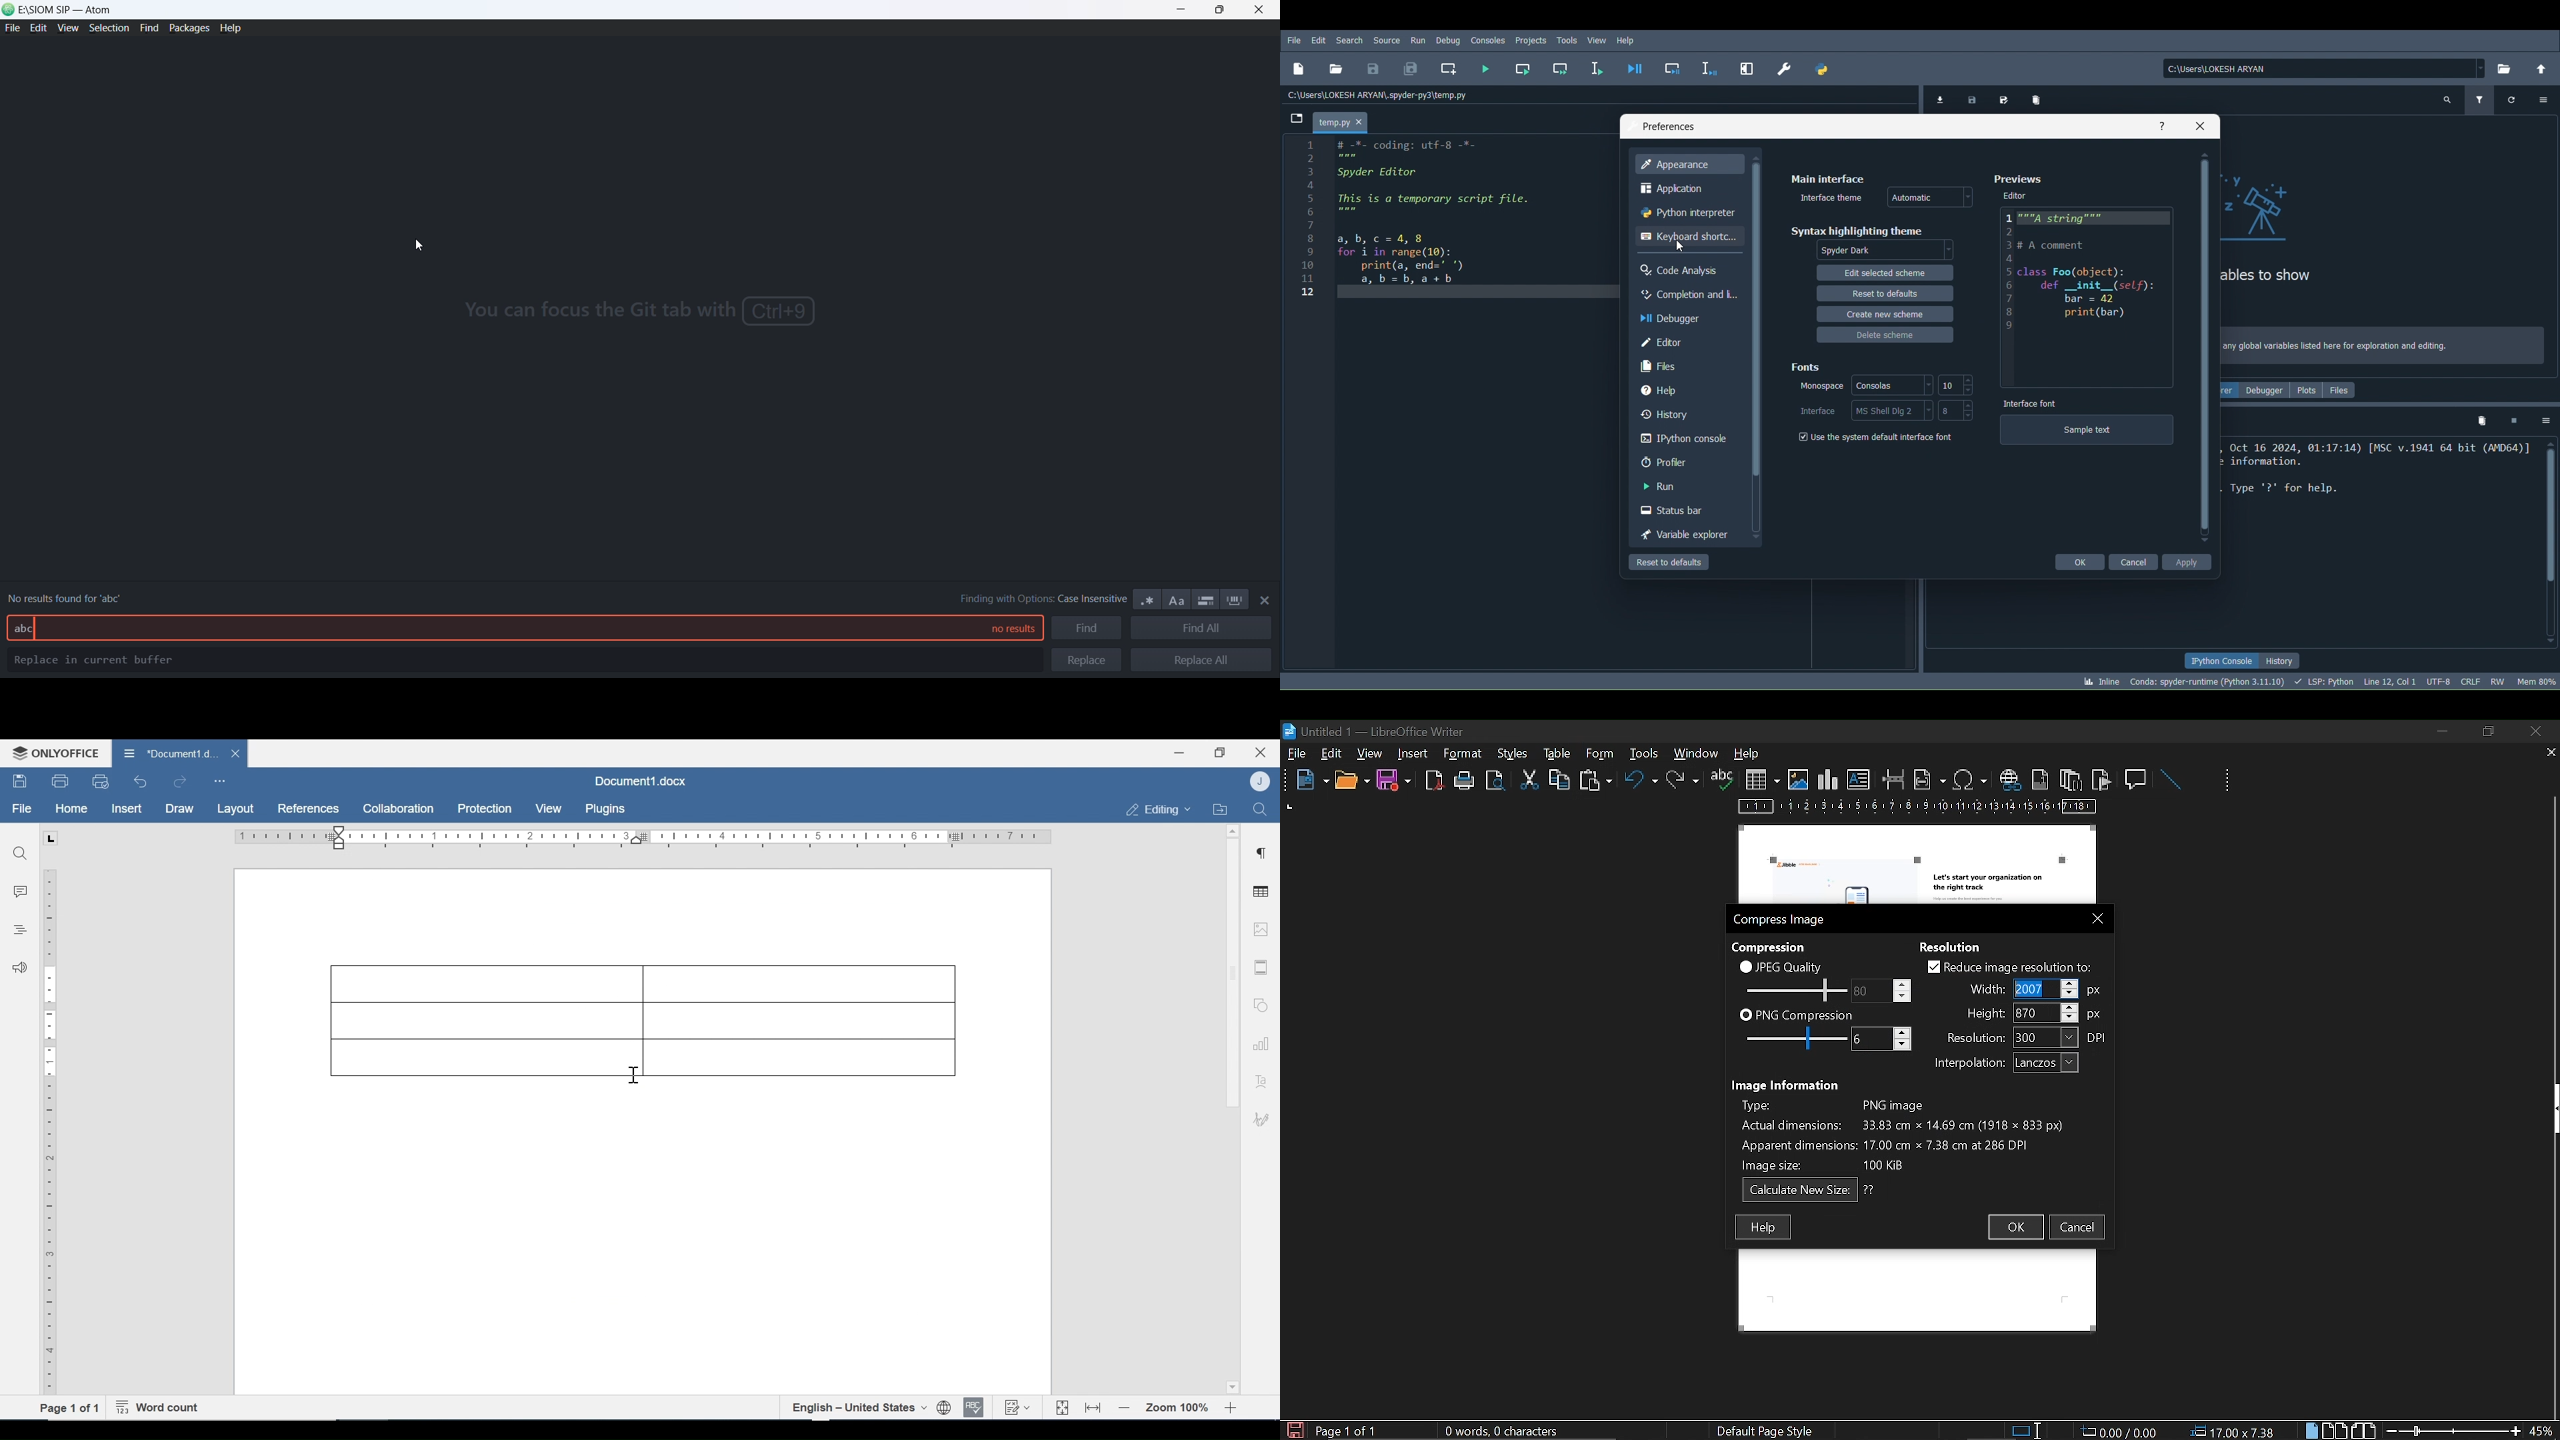 The image size is (2576, 1456). What do you see at coordinates (2102, 780) in the screenshot?
I see `insert bookmark` at bounding box center [2102, 780].